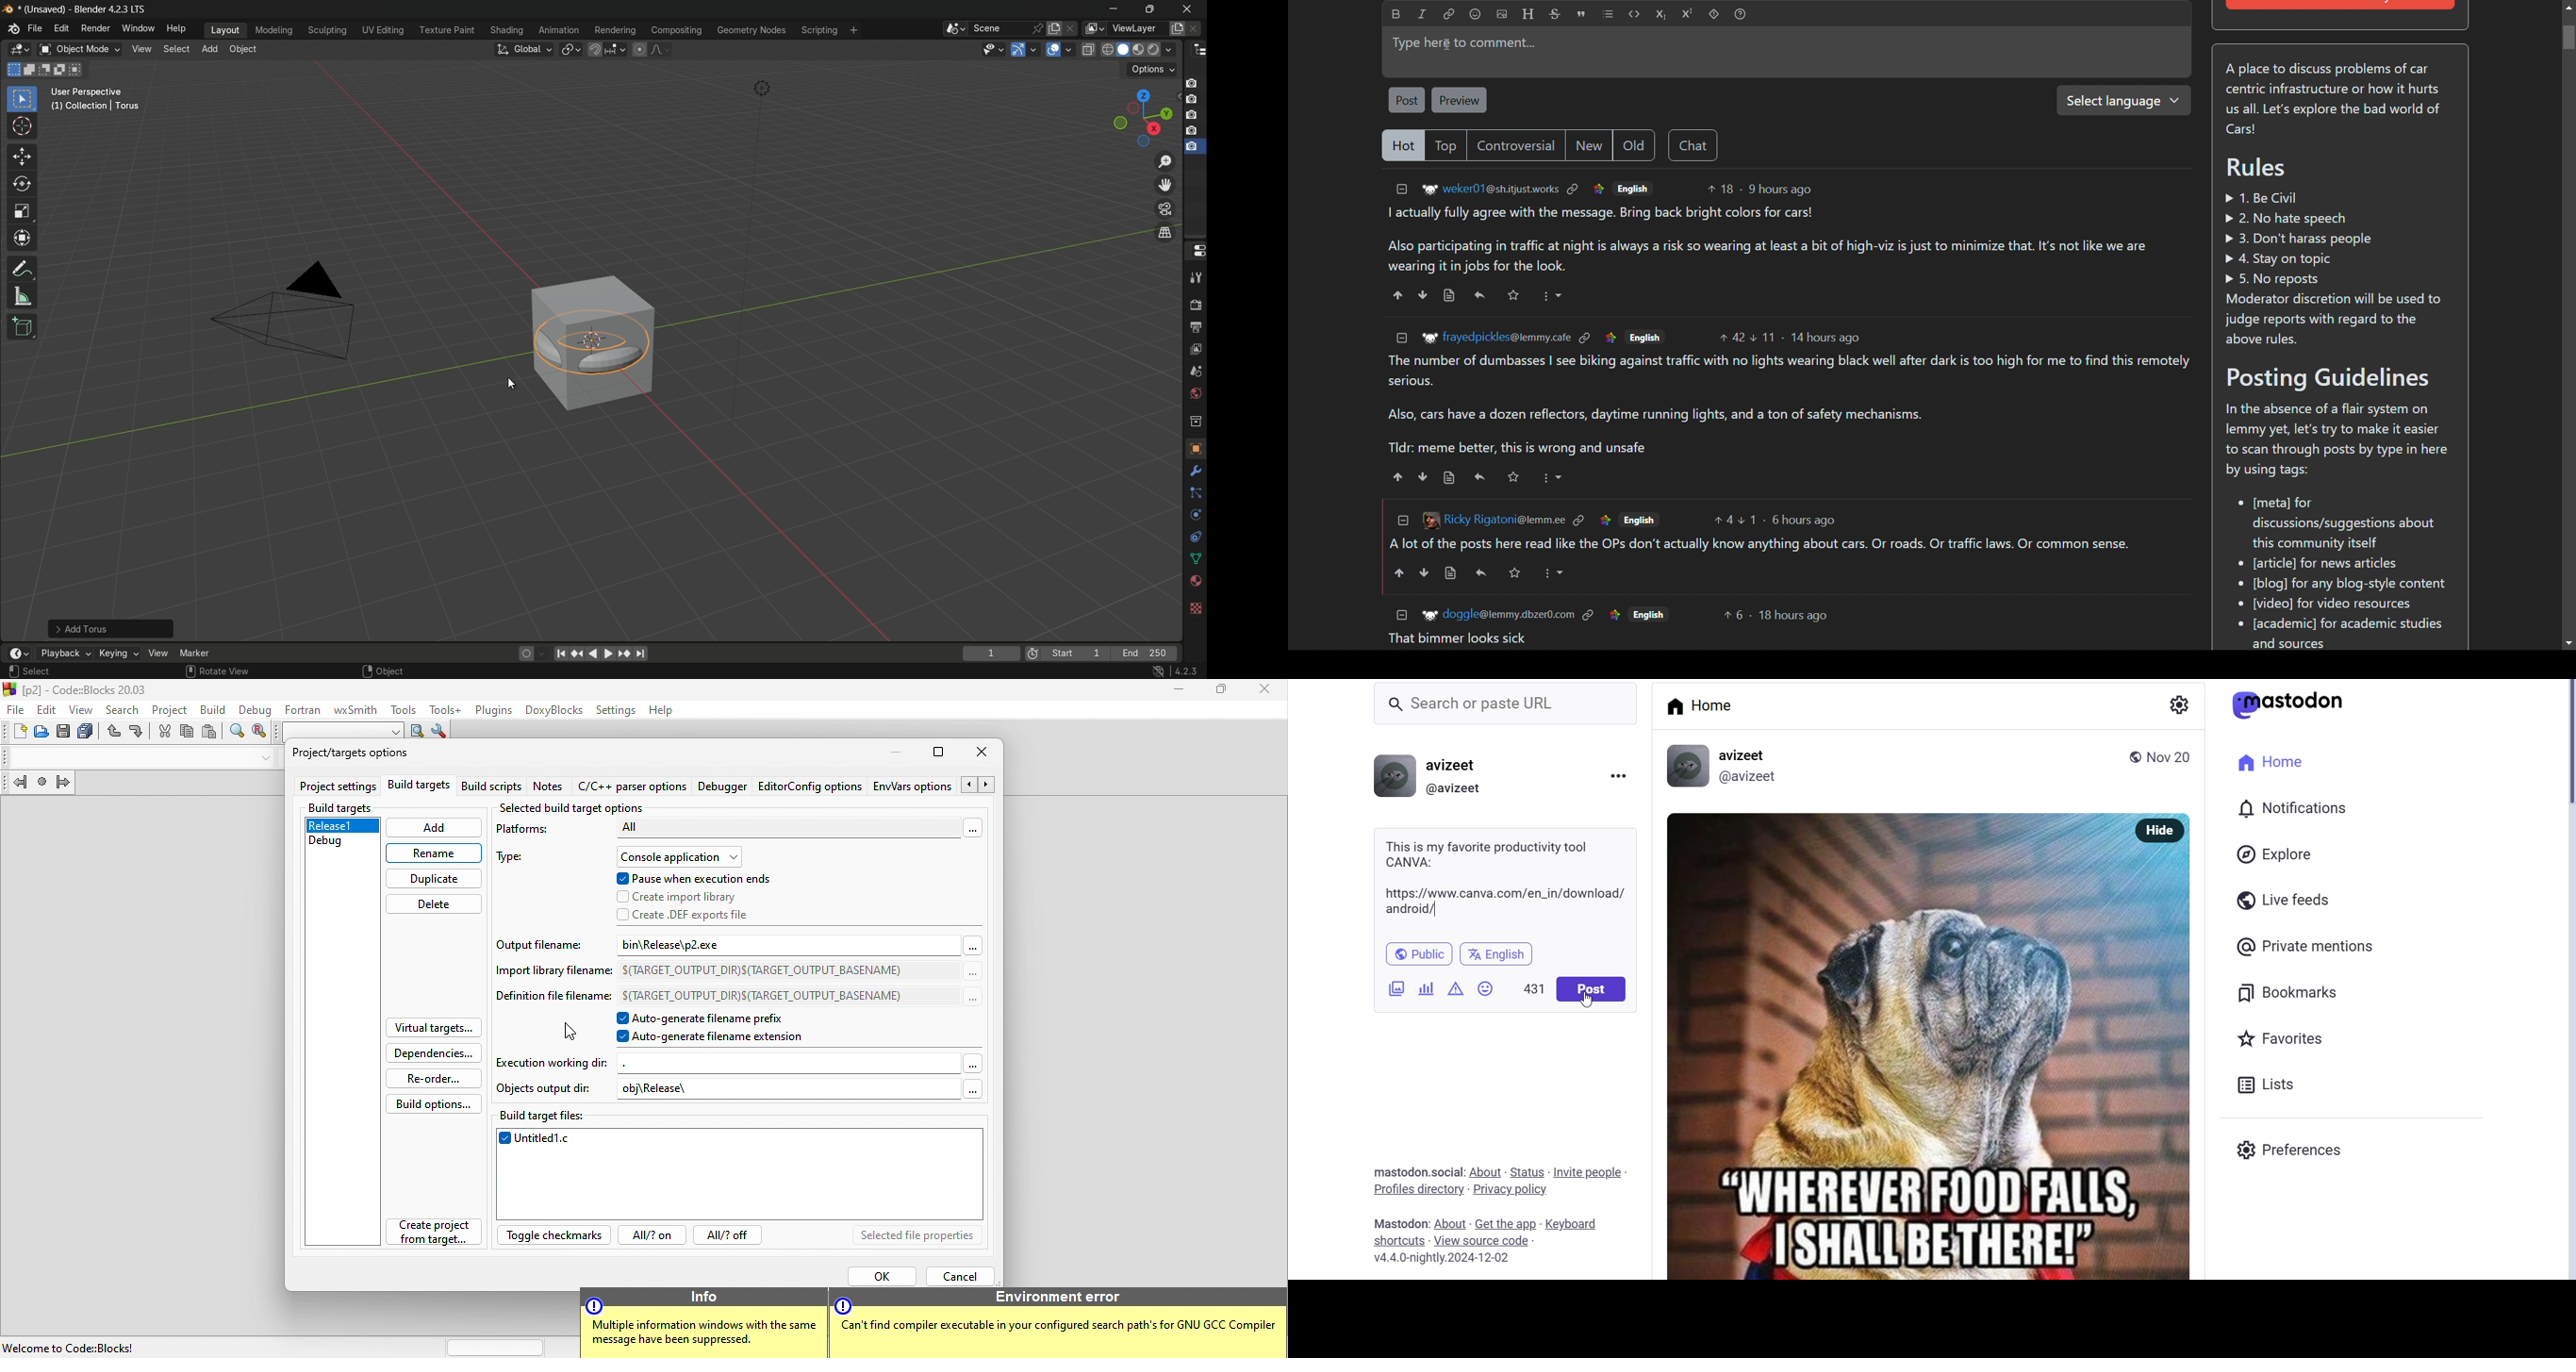 The image size is (2576, 1372). I want to click on all?off, so click(732, 1236).